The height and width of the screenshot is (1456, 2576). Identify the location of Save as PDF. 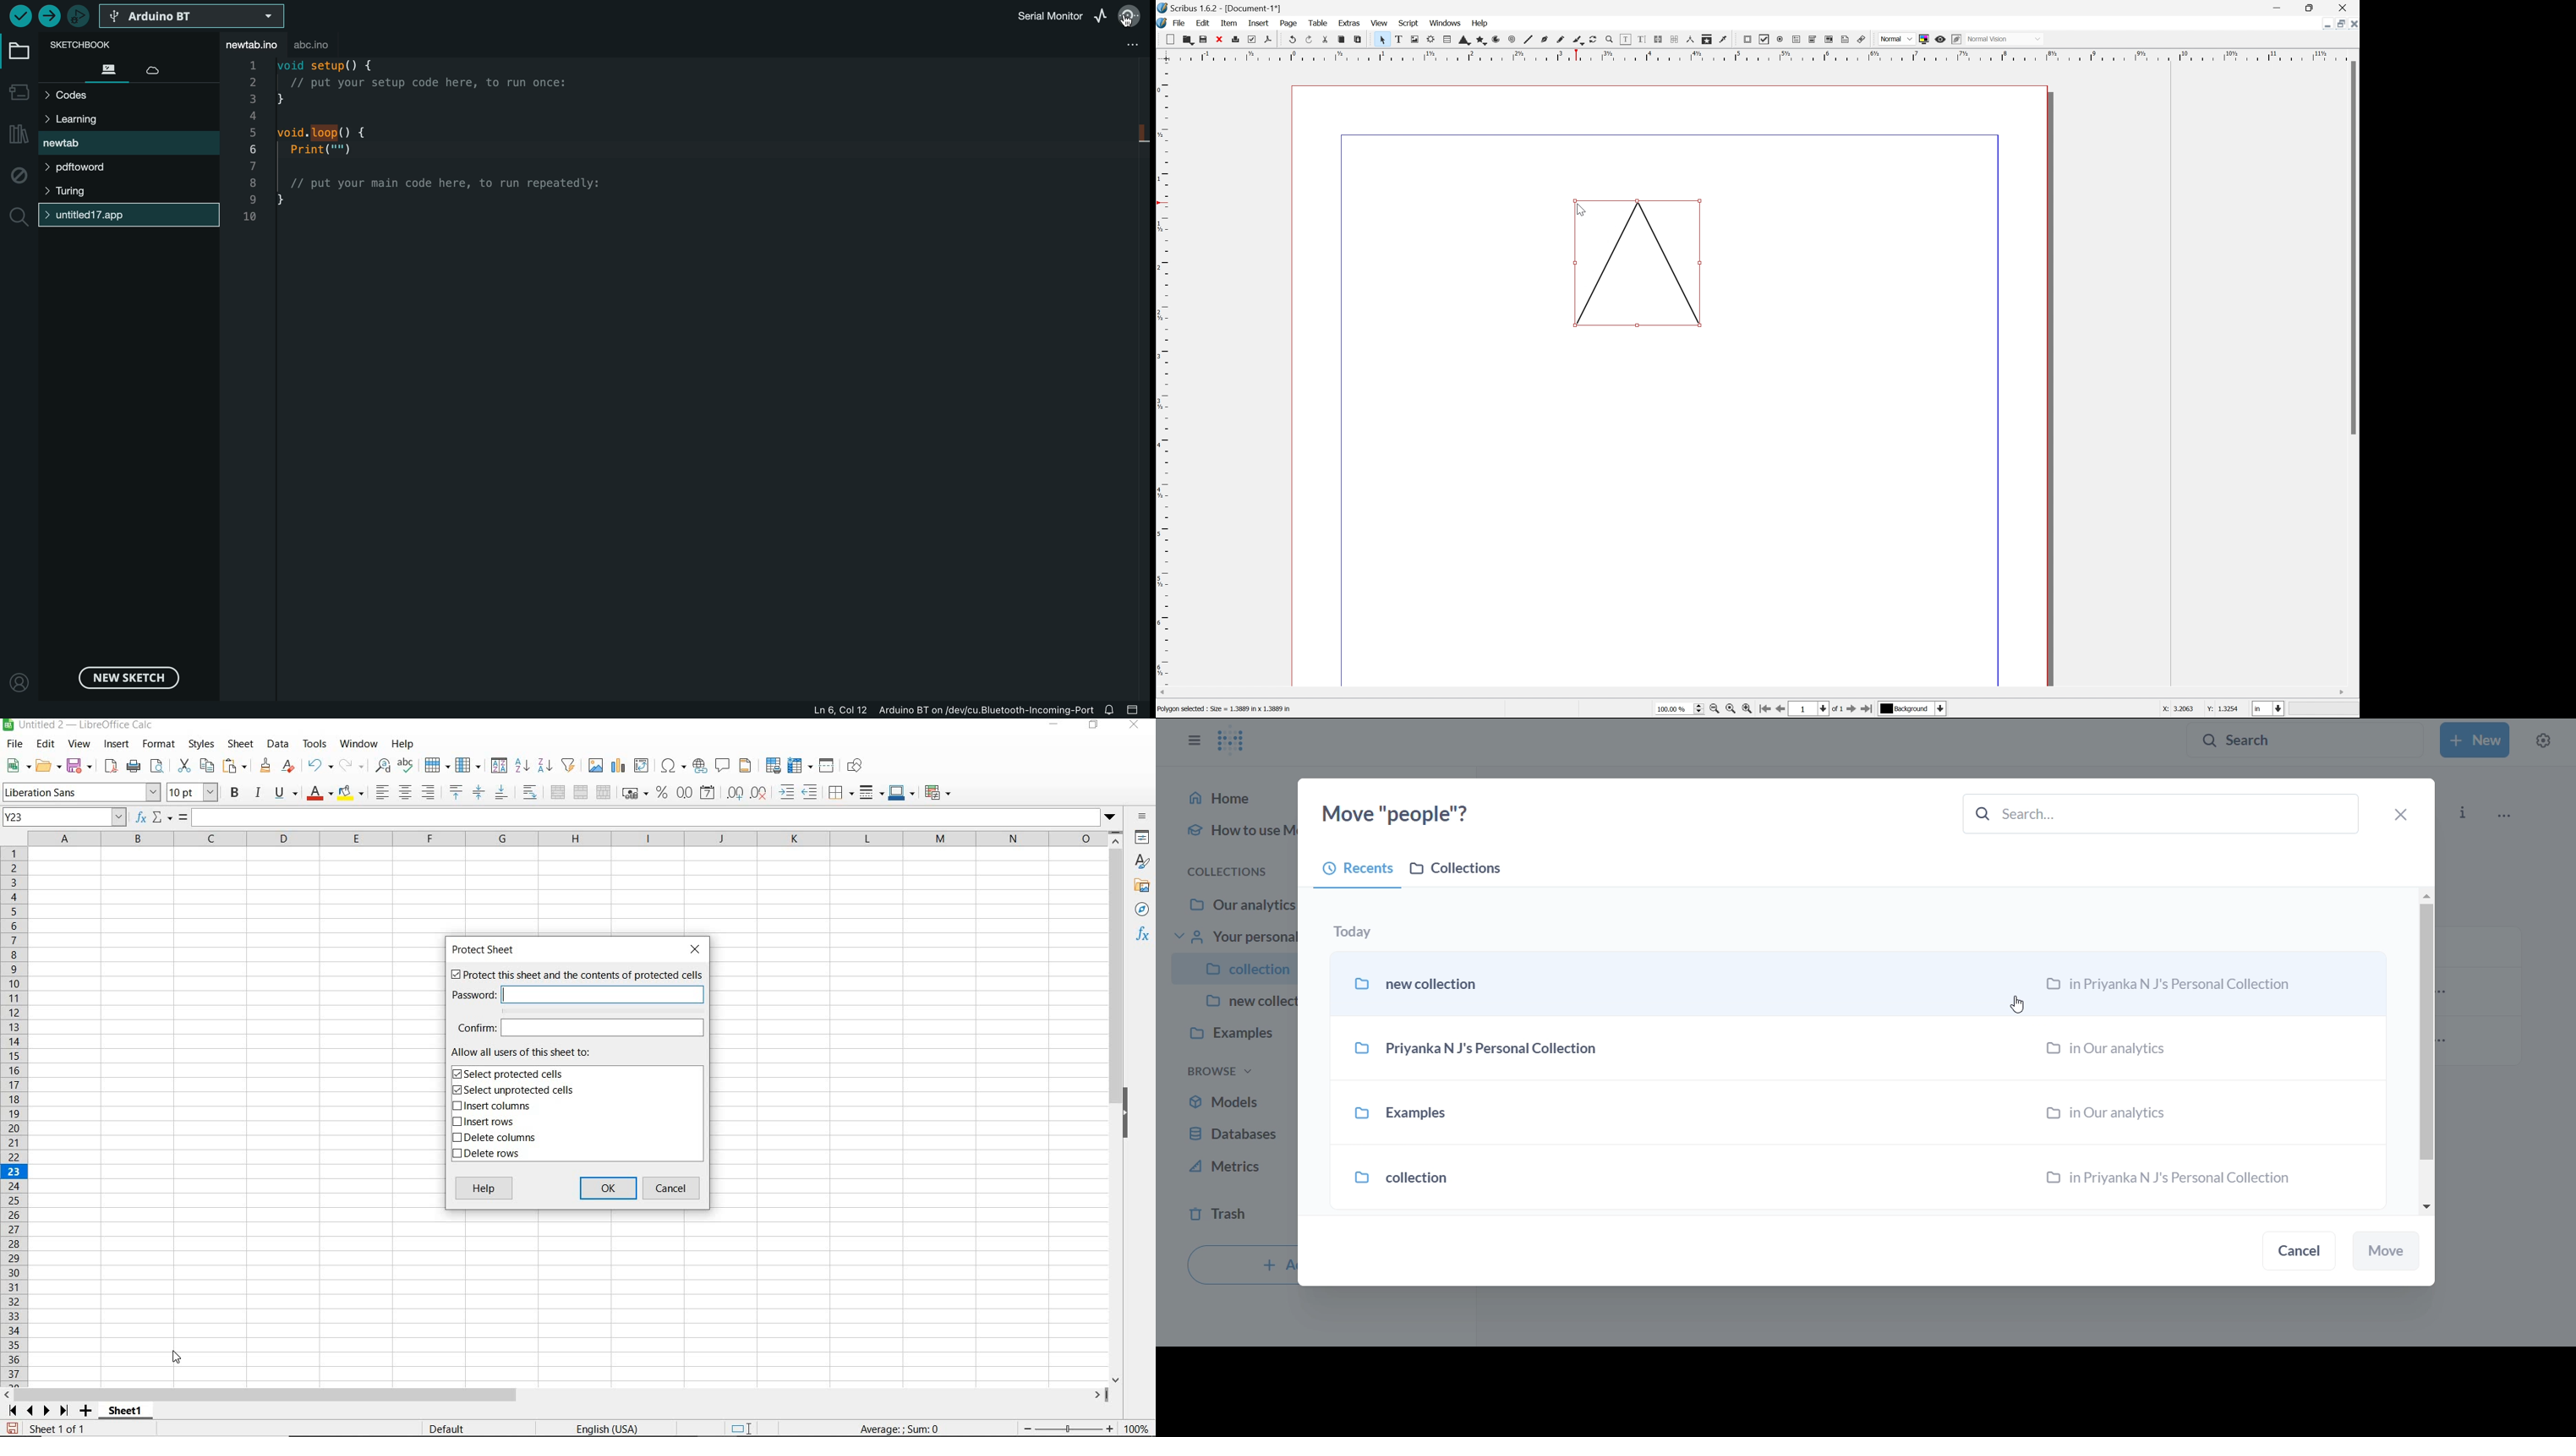
(1268, 40).